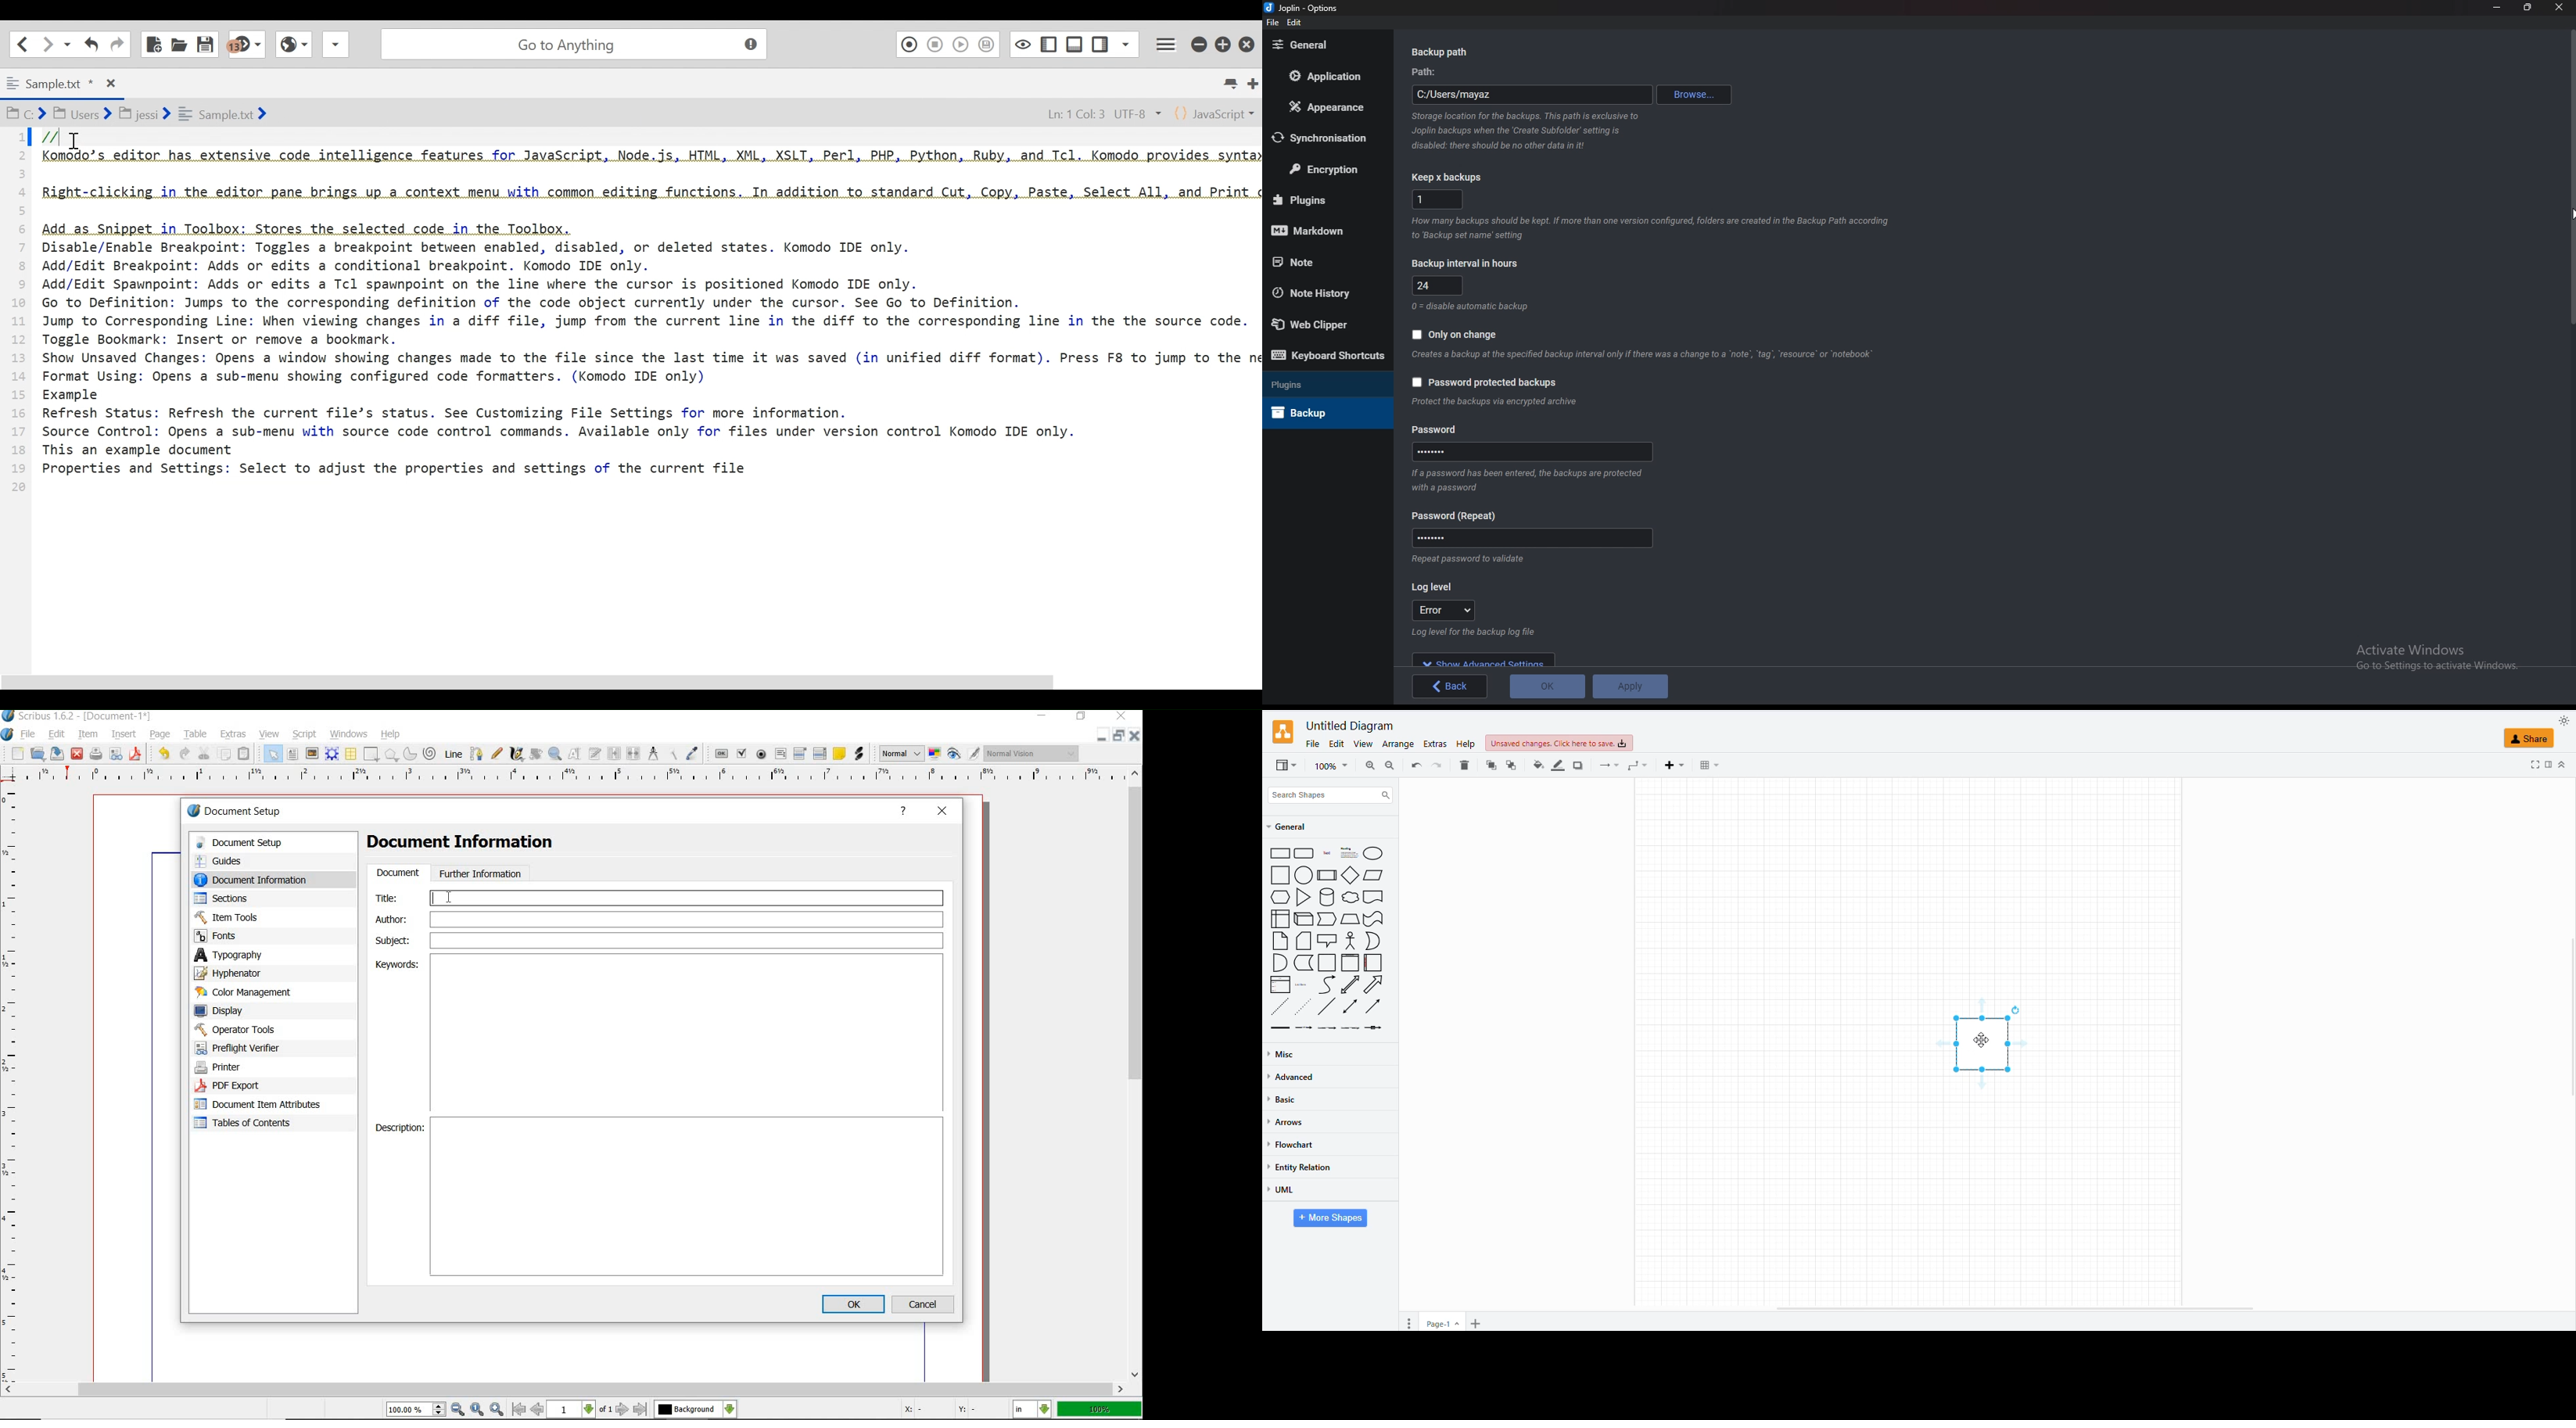 This screenshot has height=1428, width=2576. Describe the element at coordinates (252, 1085) in the screenshot. I see `PDF Export` at that location.